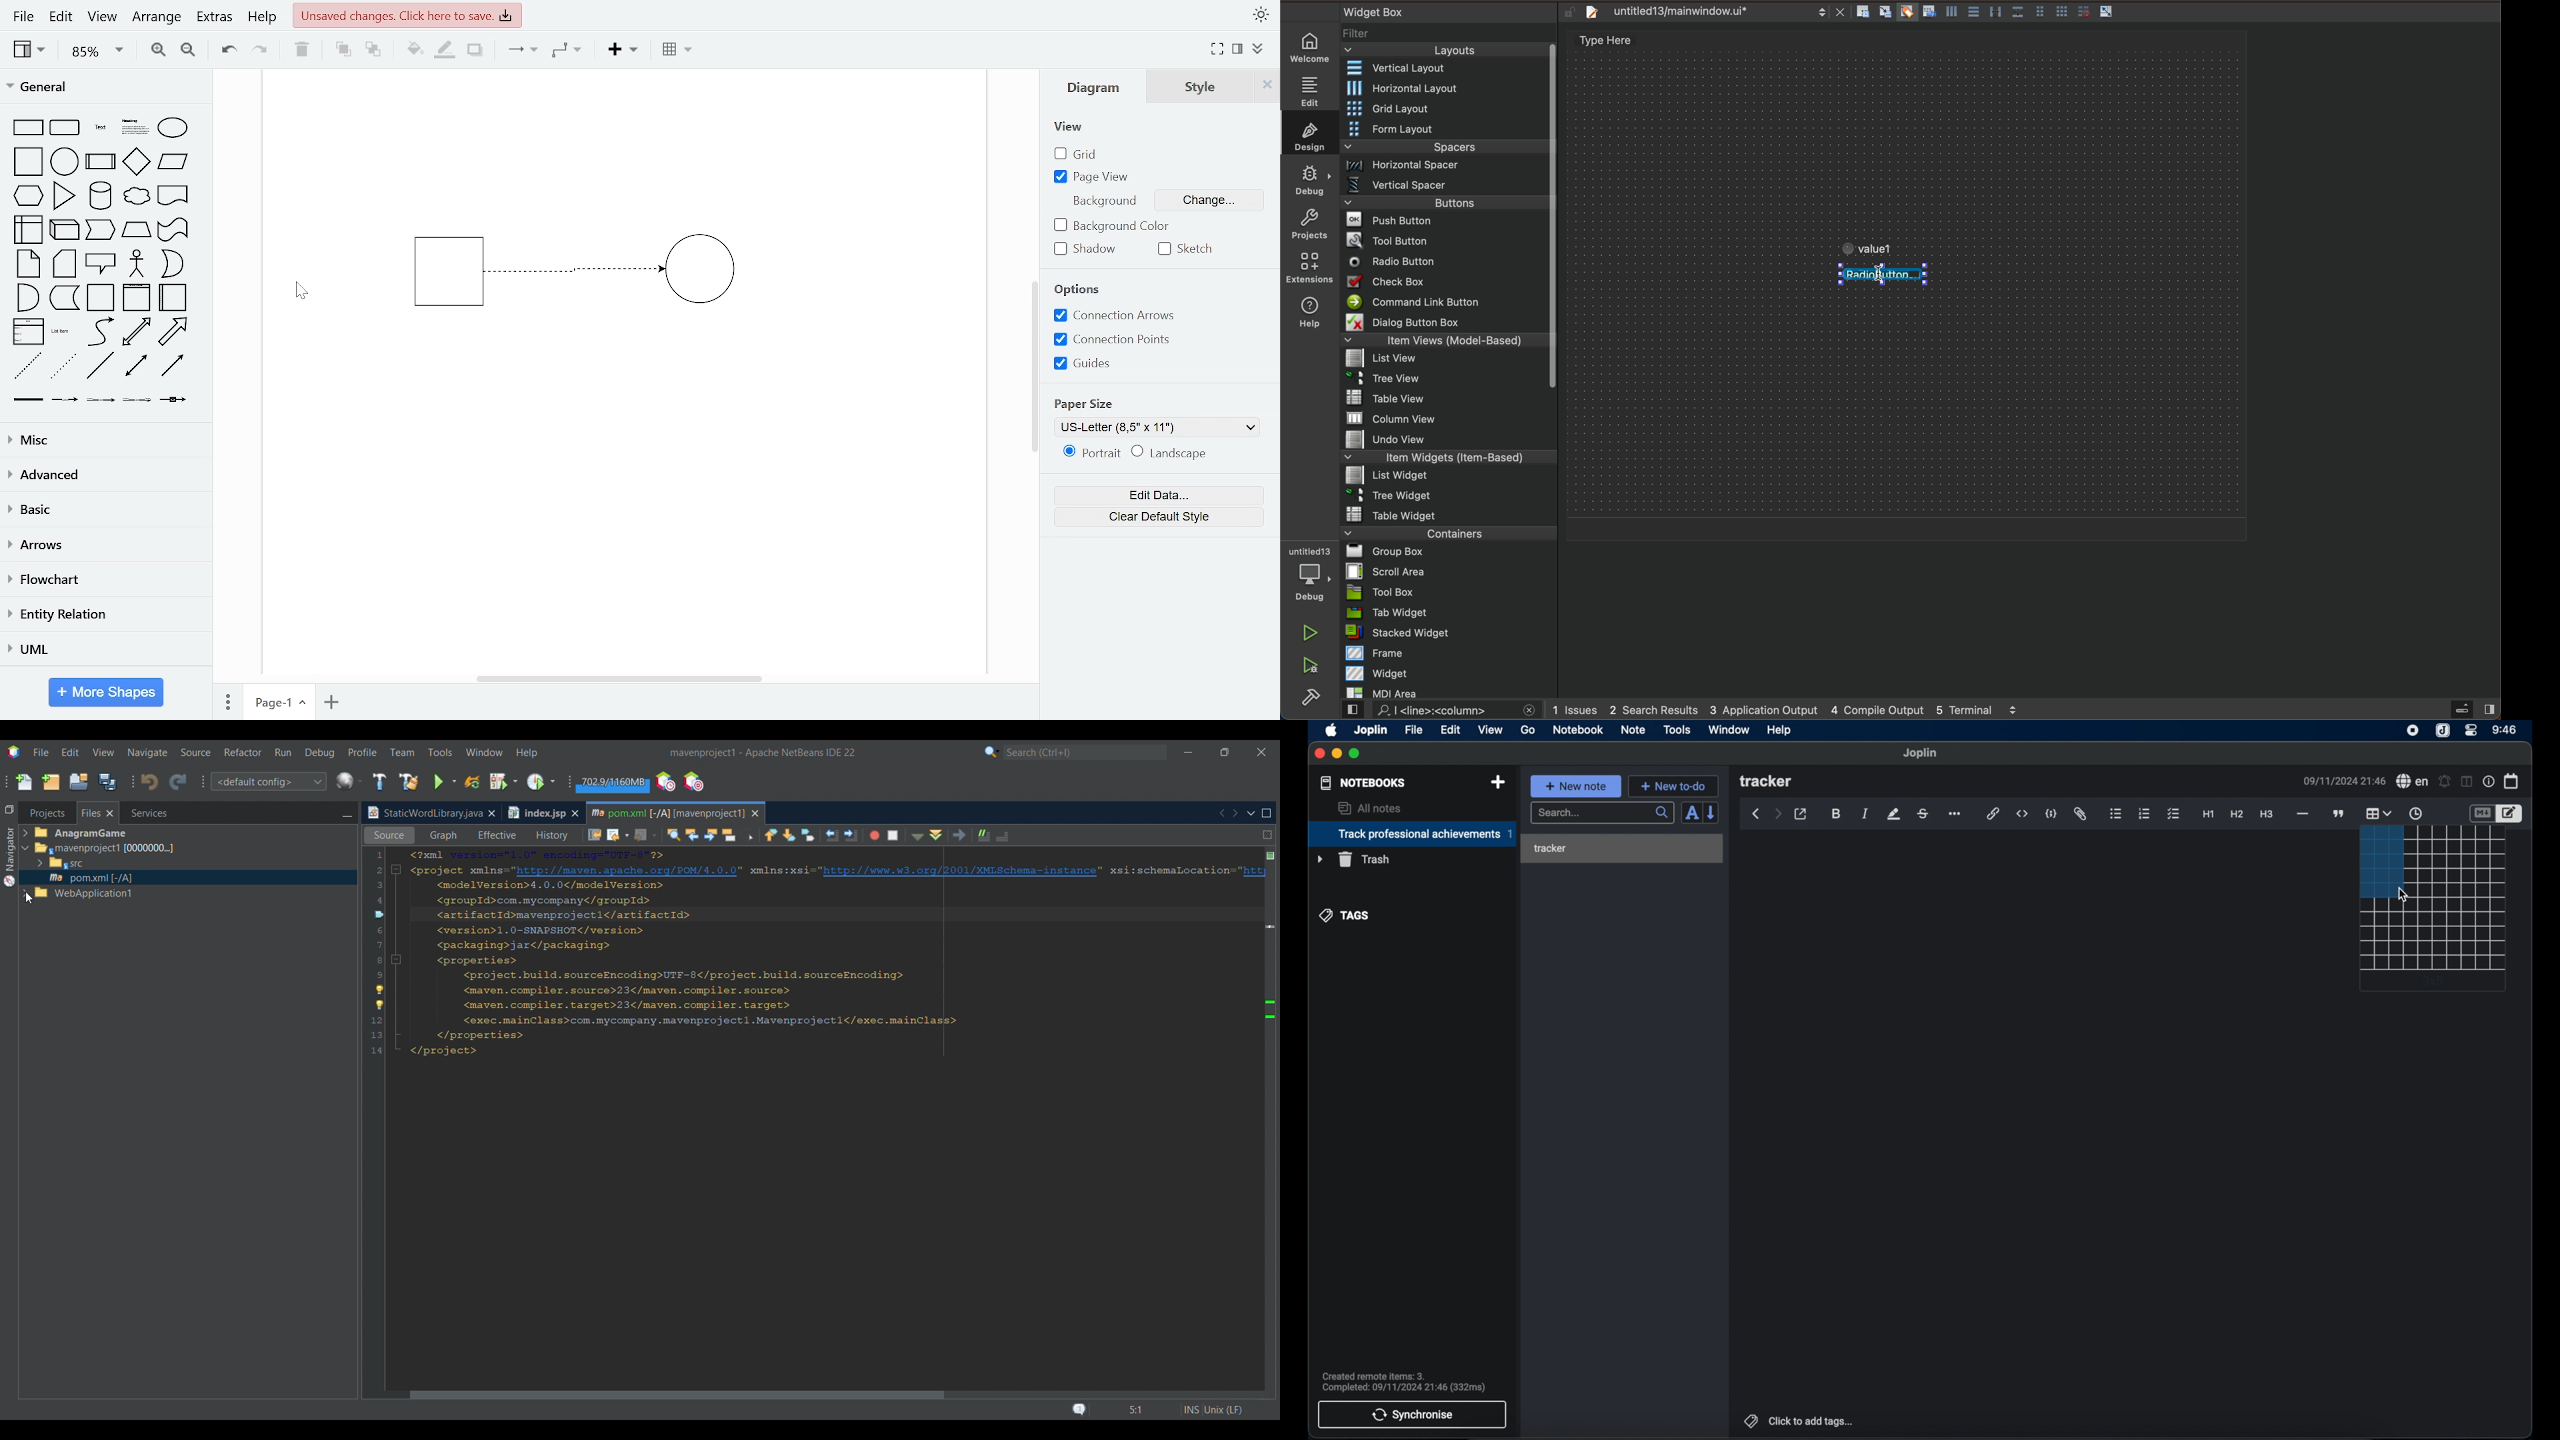 This screenshot has width=2576, height=1456. What do you see at coordinates (99, 230) in the screenshot?
I see `step` at bounding box center [99, 230].